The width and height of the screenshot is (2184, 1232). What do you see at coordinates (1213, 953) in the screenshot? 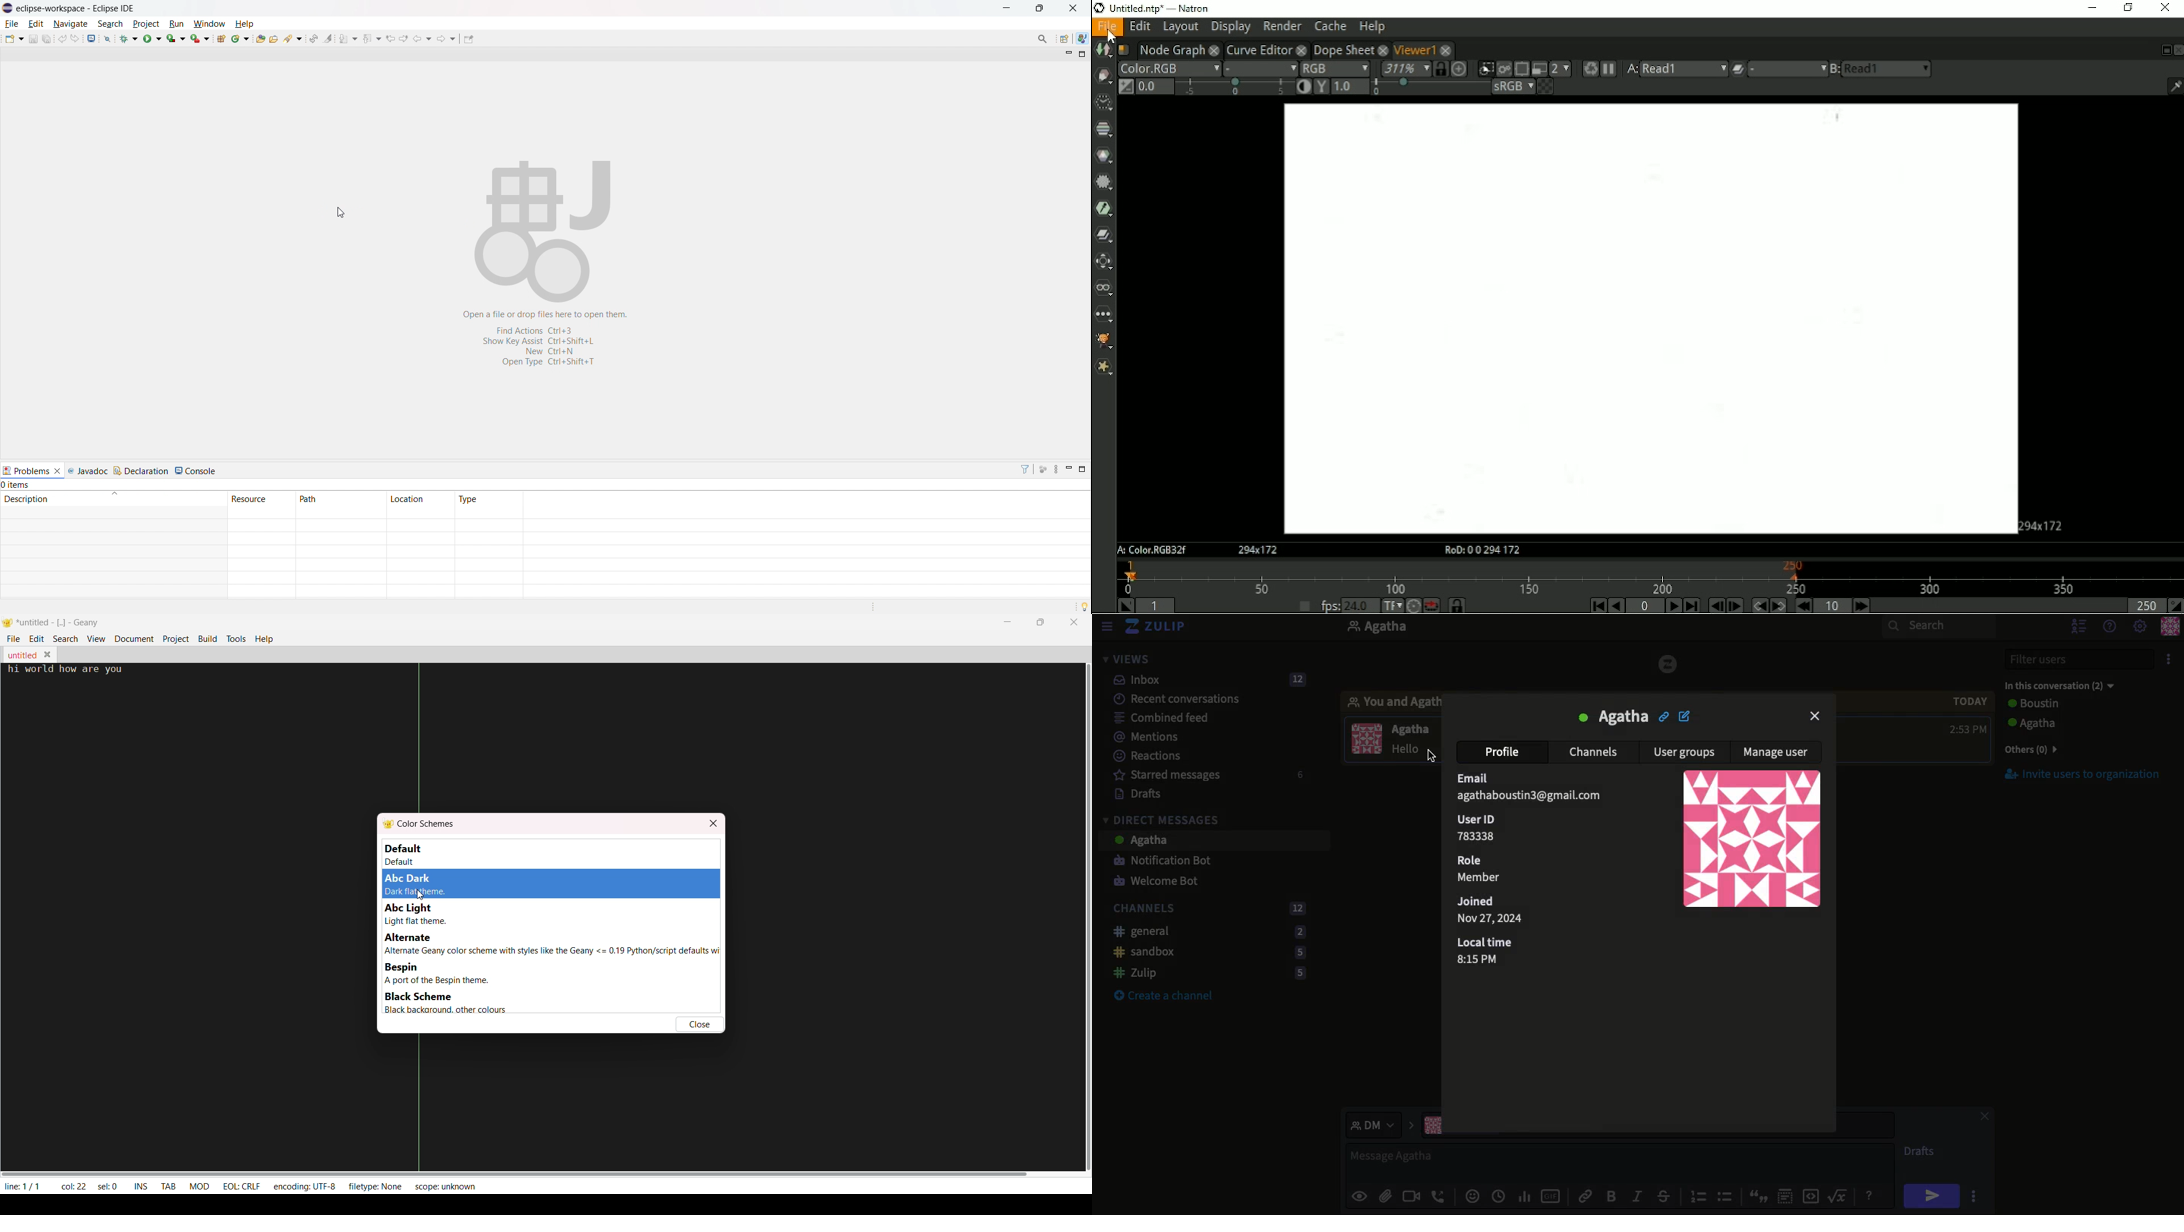
I see `Sandbox` at bounding box center [1213, 953].